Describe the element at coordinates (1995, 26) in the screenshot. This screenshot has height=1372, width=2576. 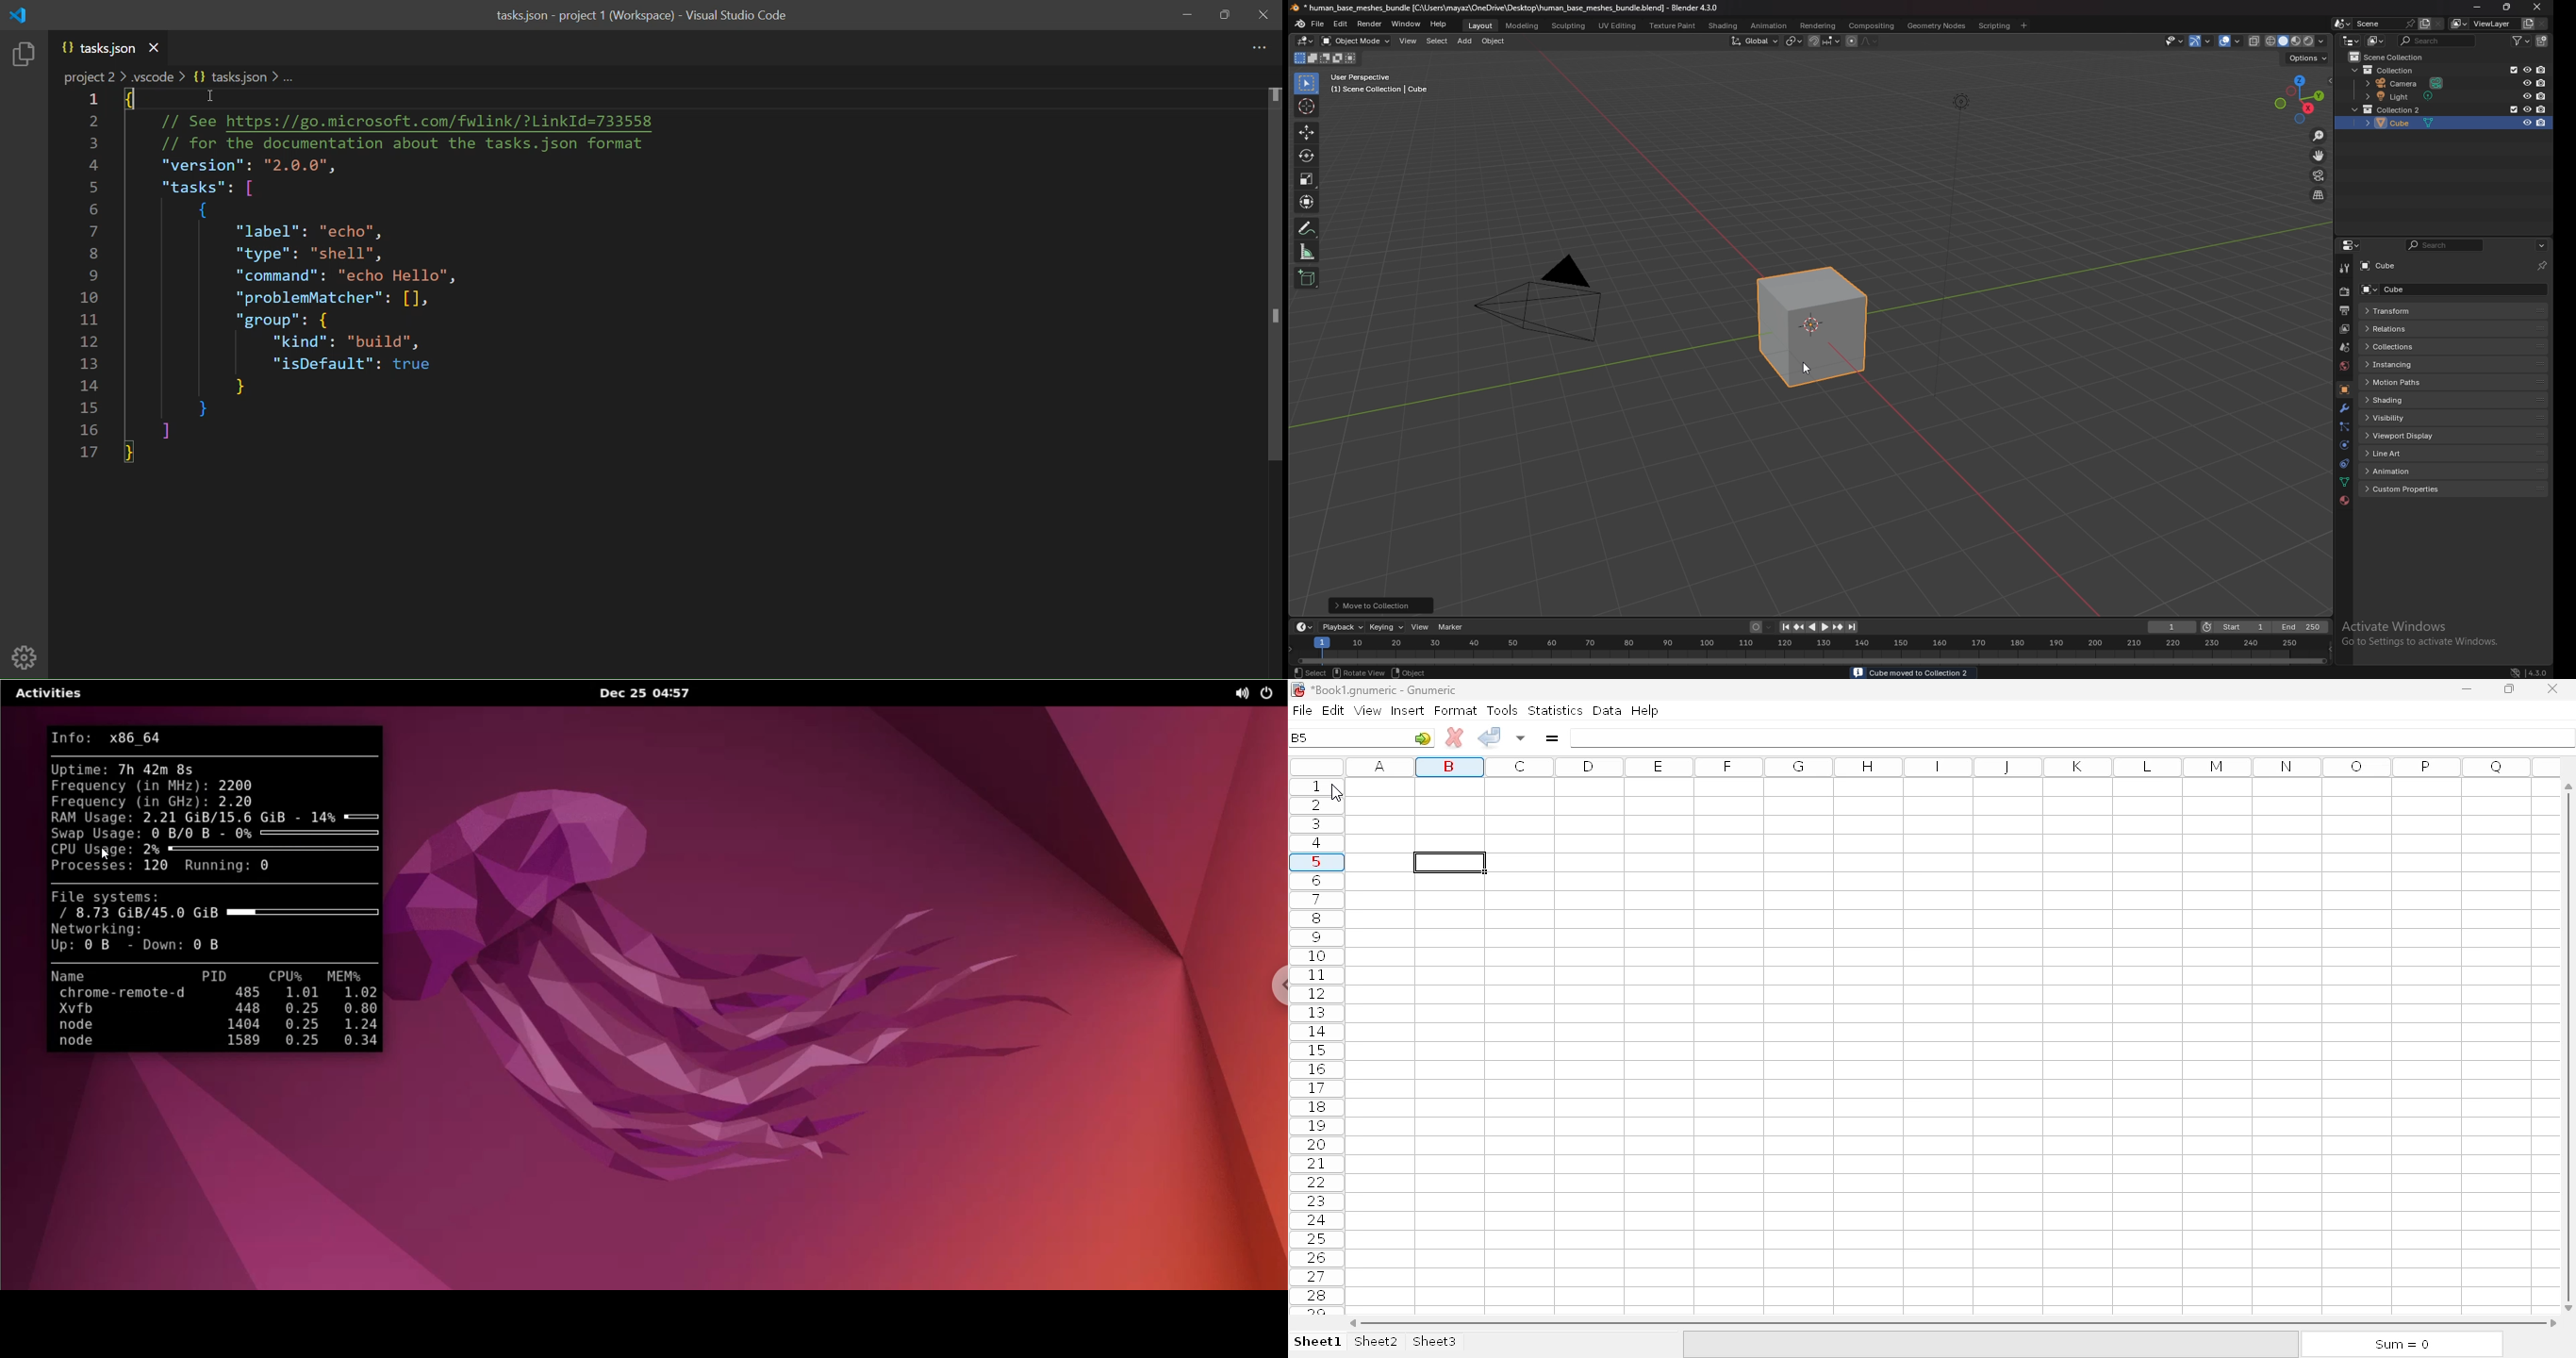
I see `scripting` at that location.